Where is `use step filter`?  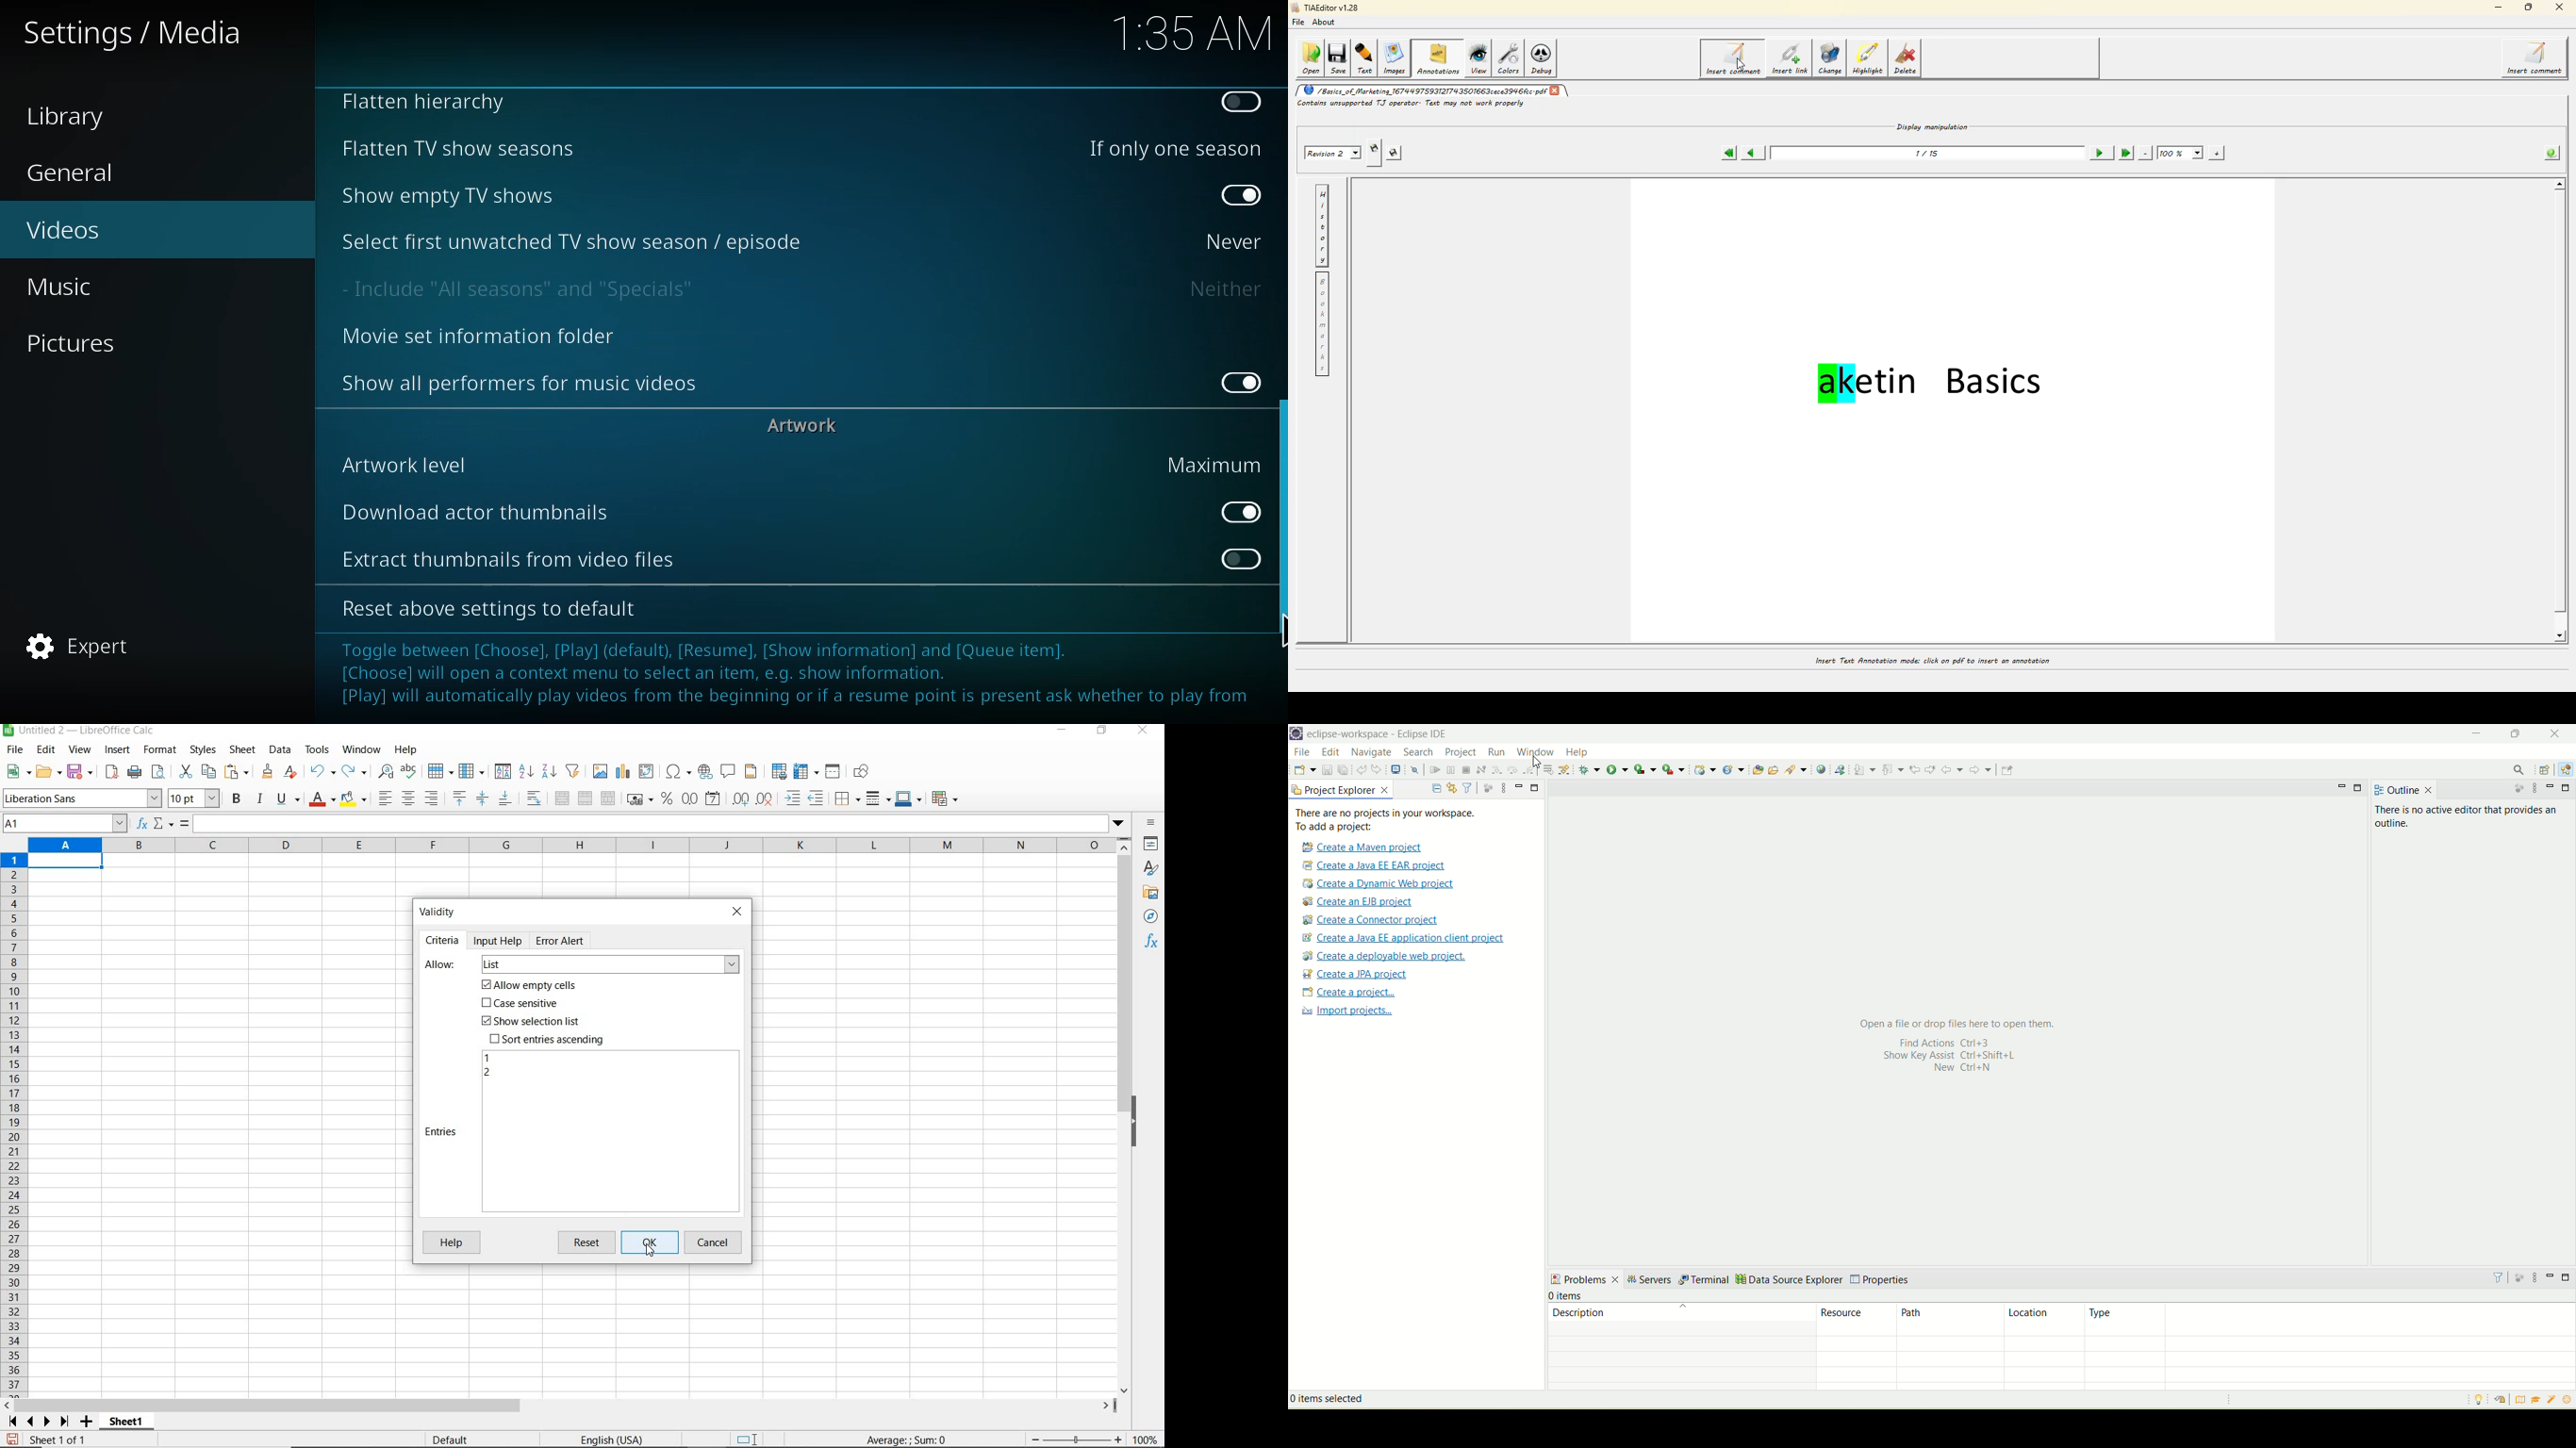 use step filter is located at coordinates (1567, 770).